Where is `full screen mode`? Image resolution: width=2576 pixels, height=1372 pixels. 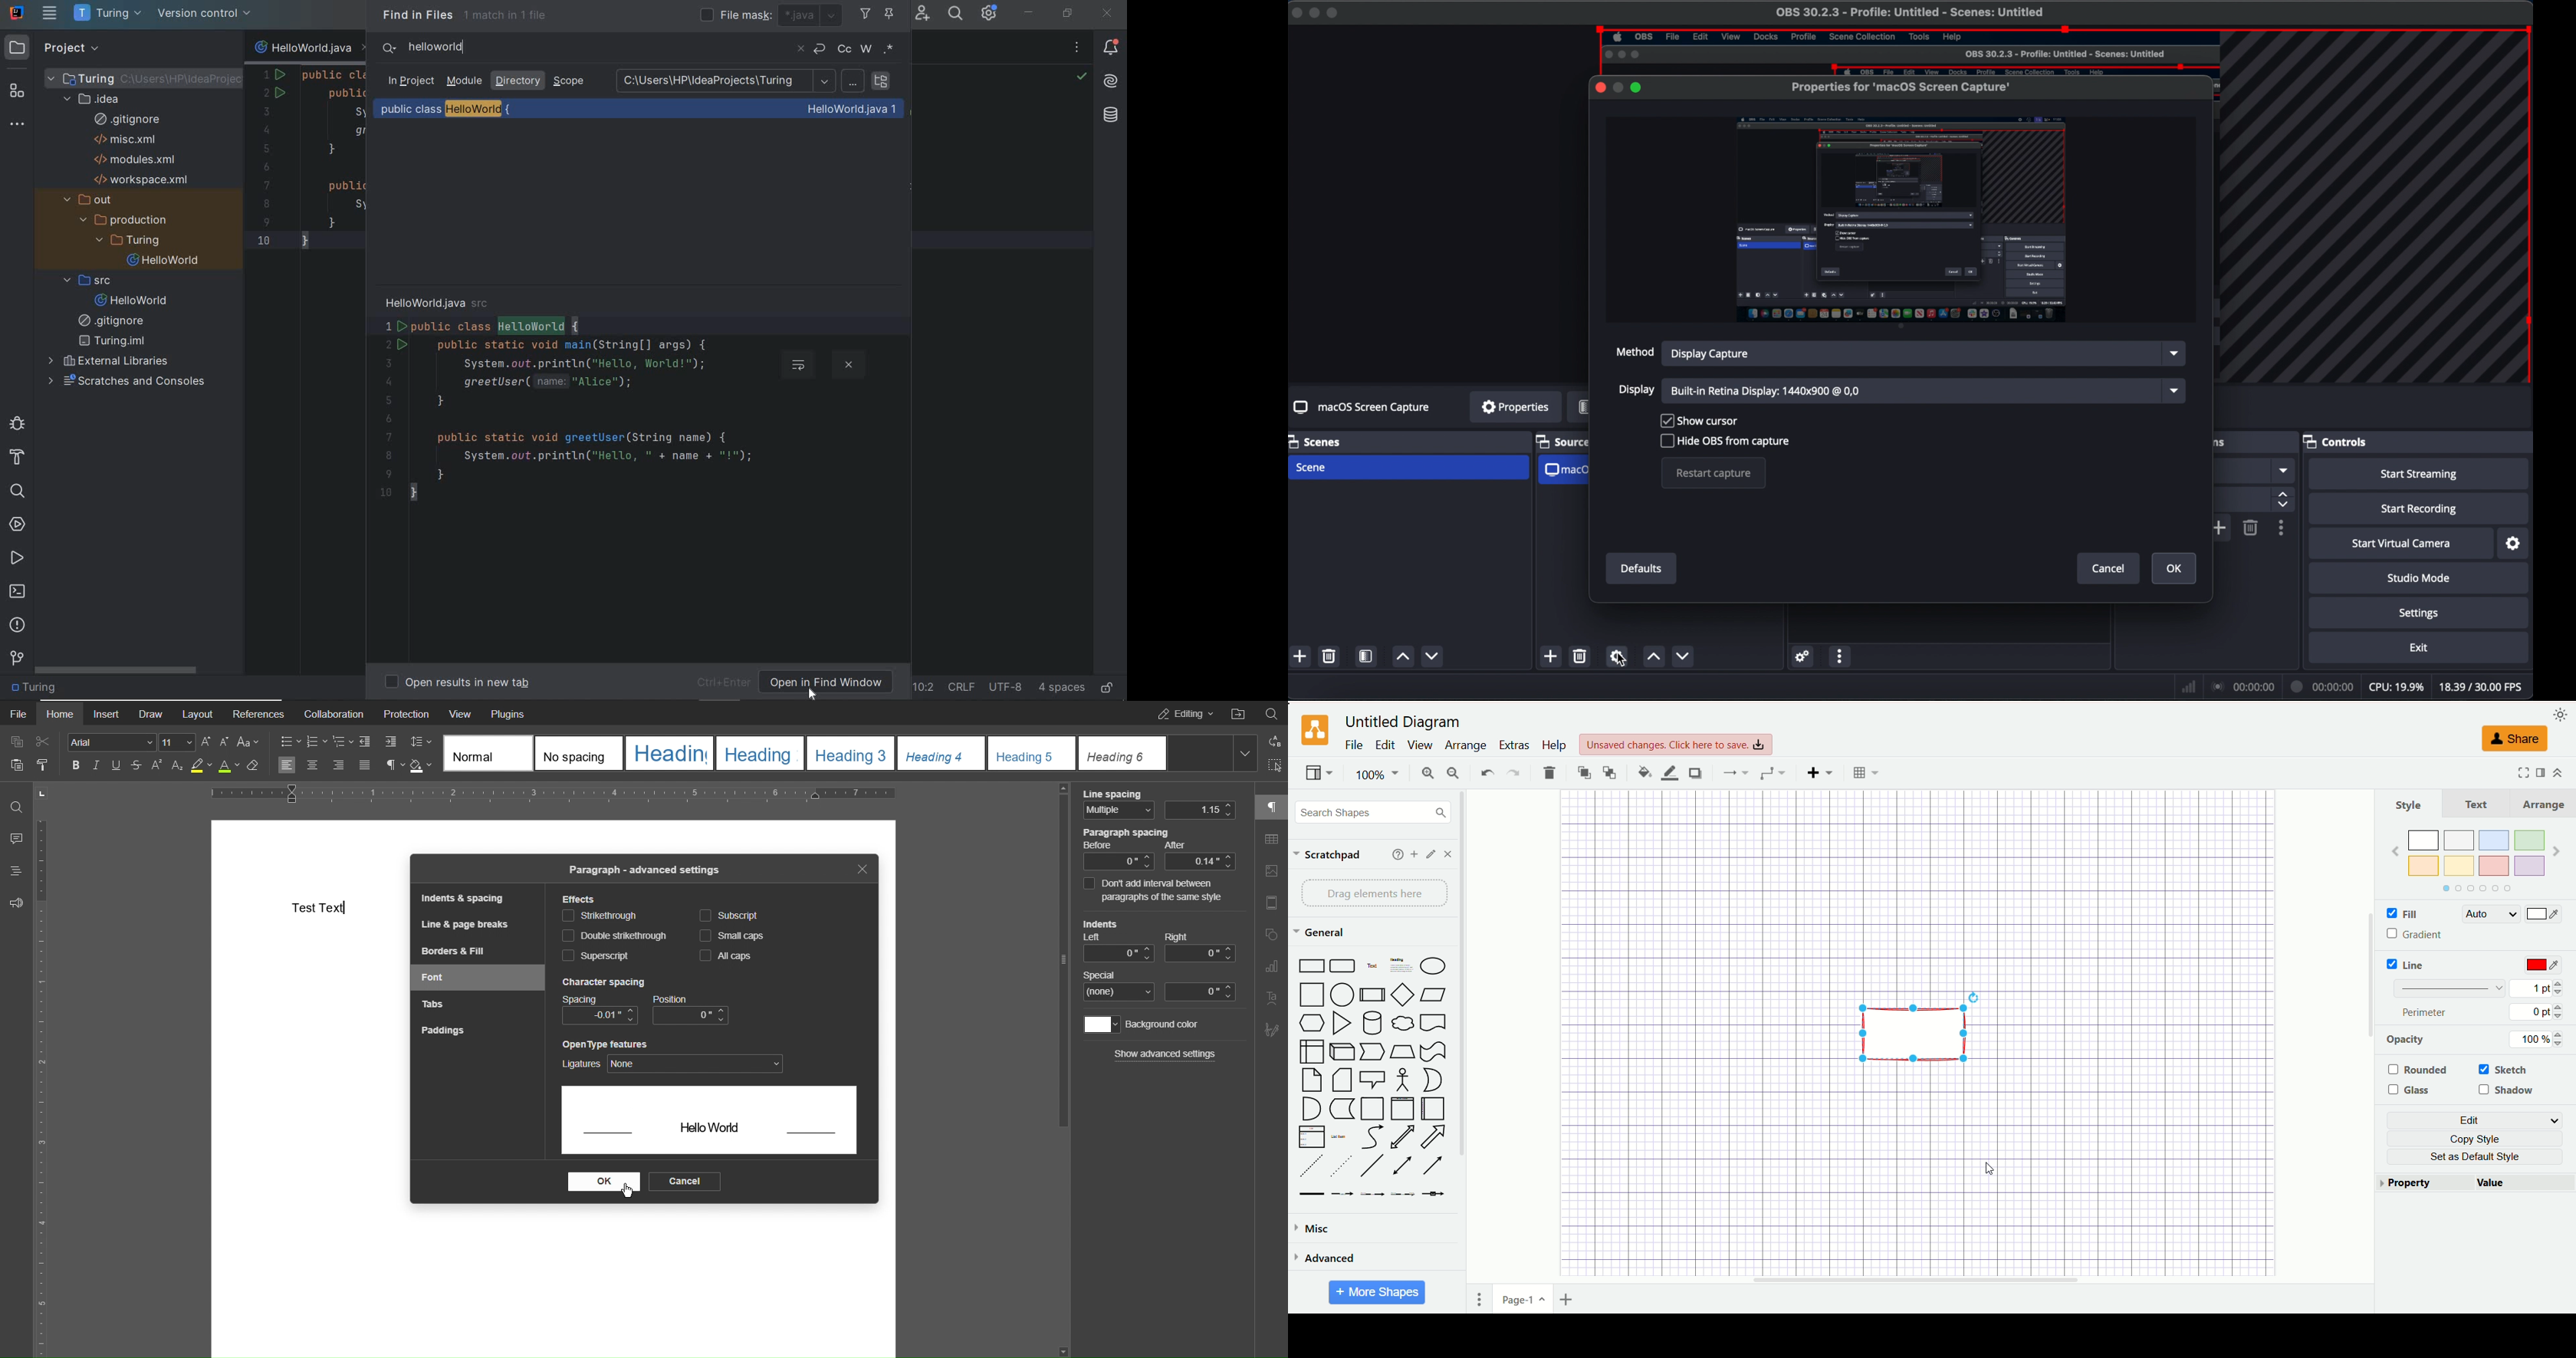
full screen mode is located at coordinates (1333, 14).